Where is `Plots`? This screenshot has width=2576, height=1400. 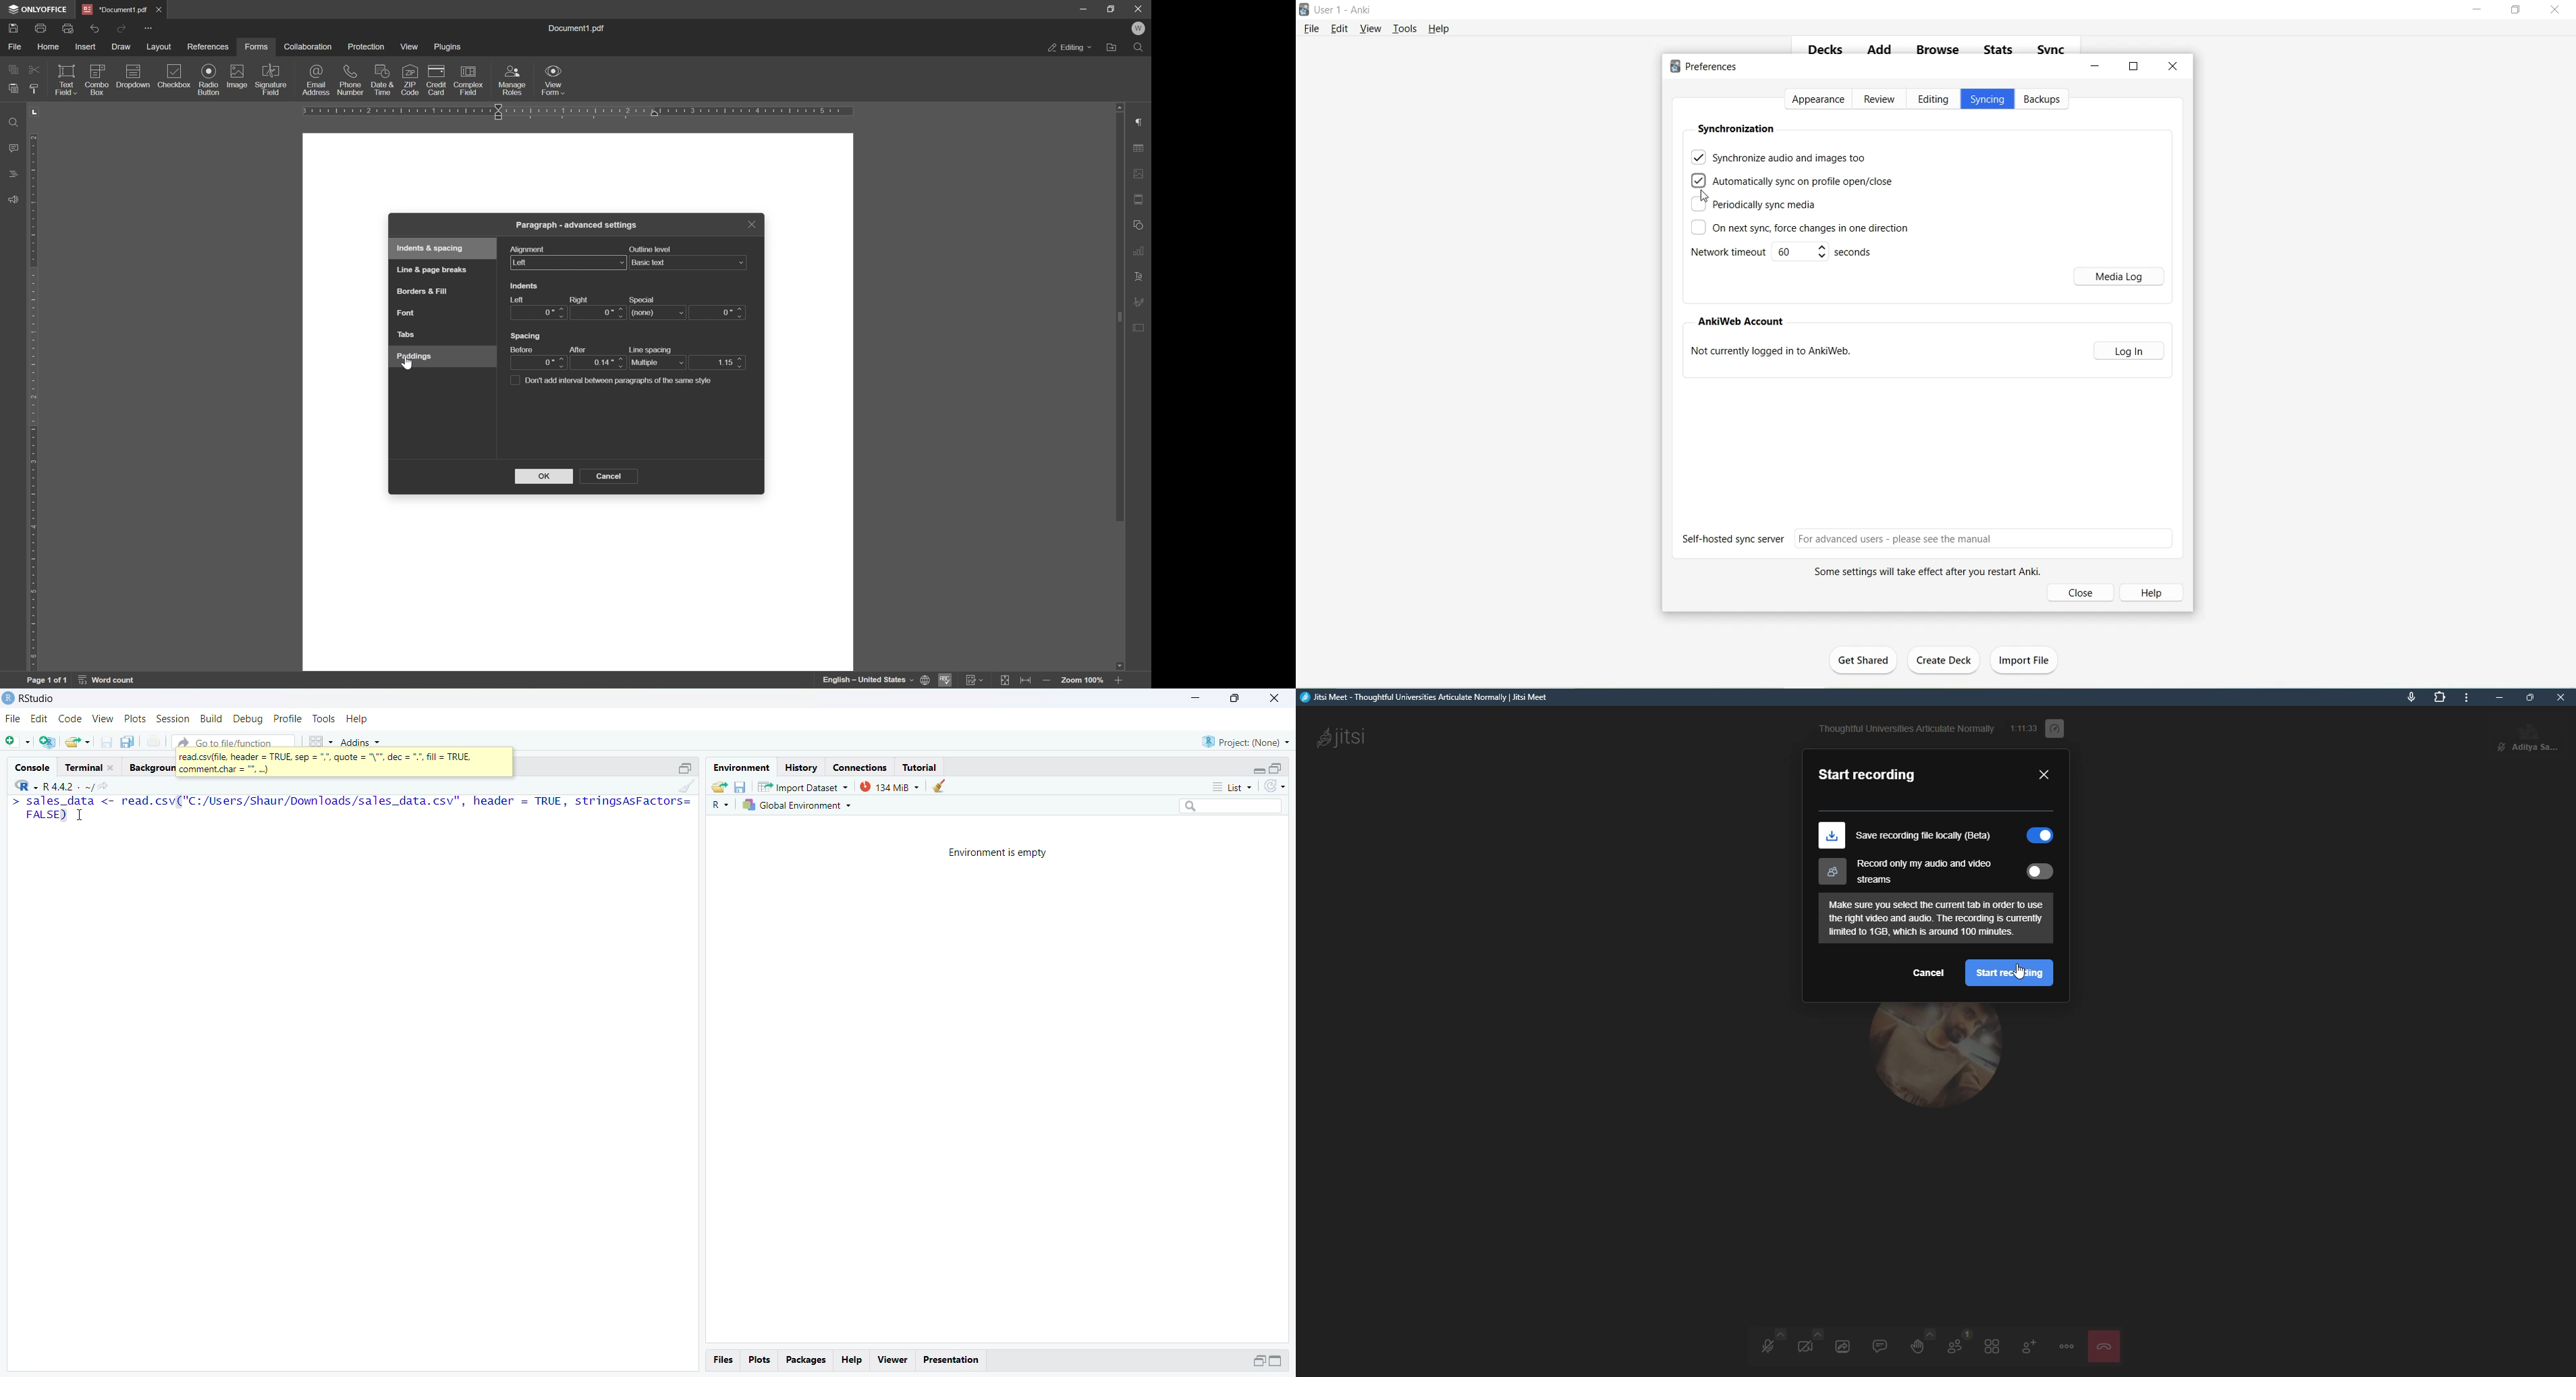 Plots is located at coordinates (761, 1360).